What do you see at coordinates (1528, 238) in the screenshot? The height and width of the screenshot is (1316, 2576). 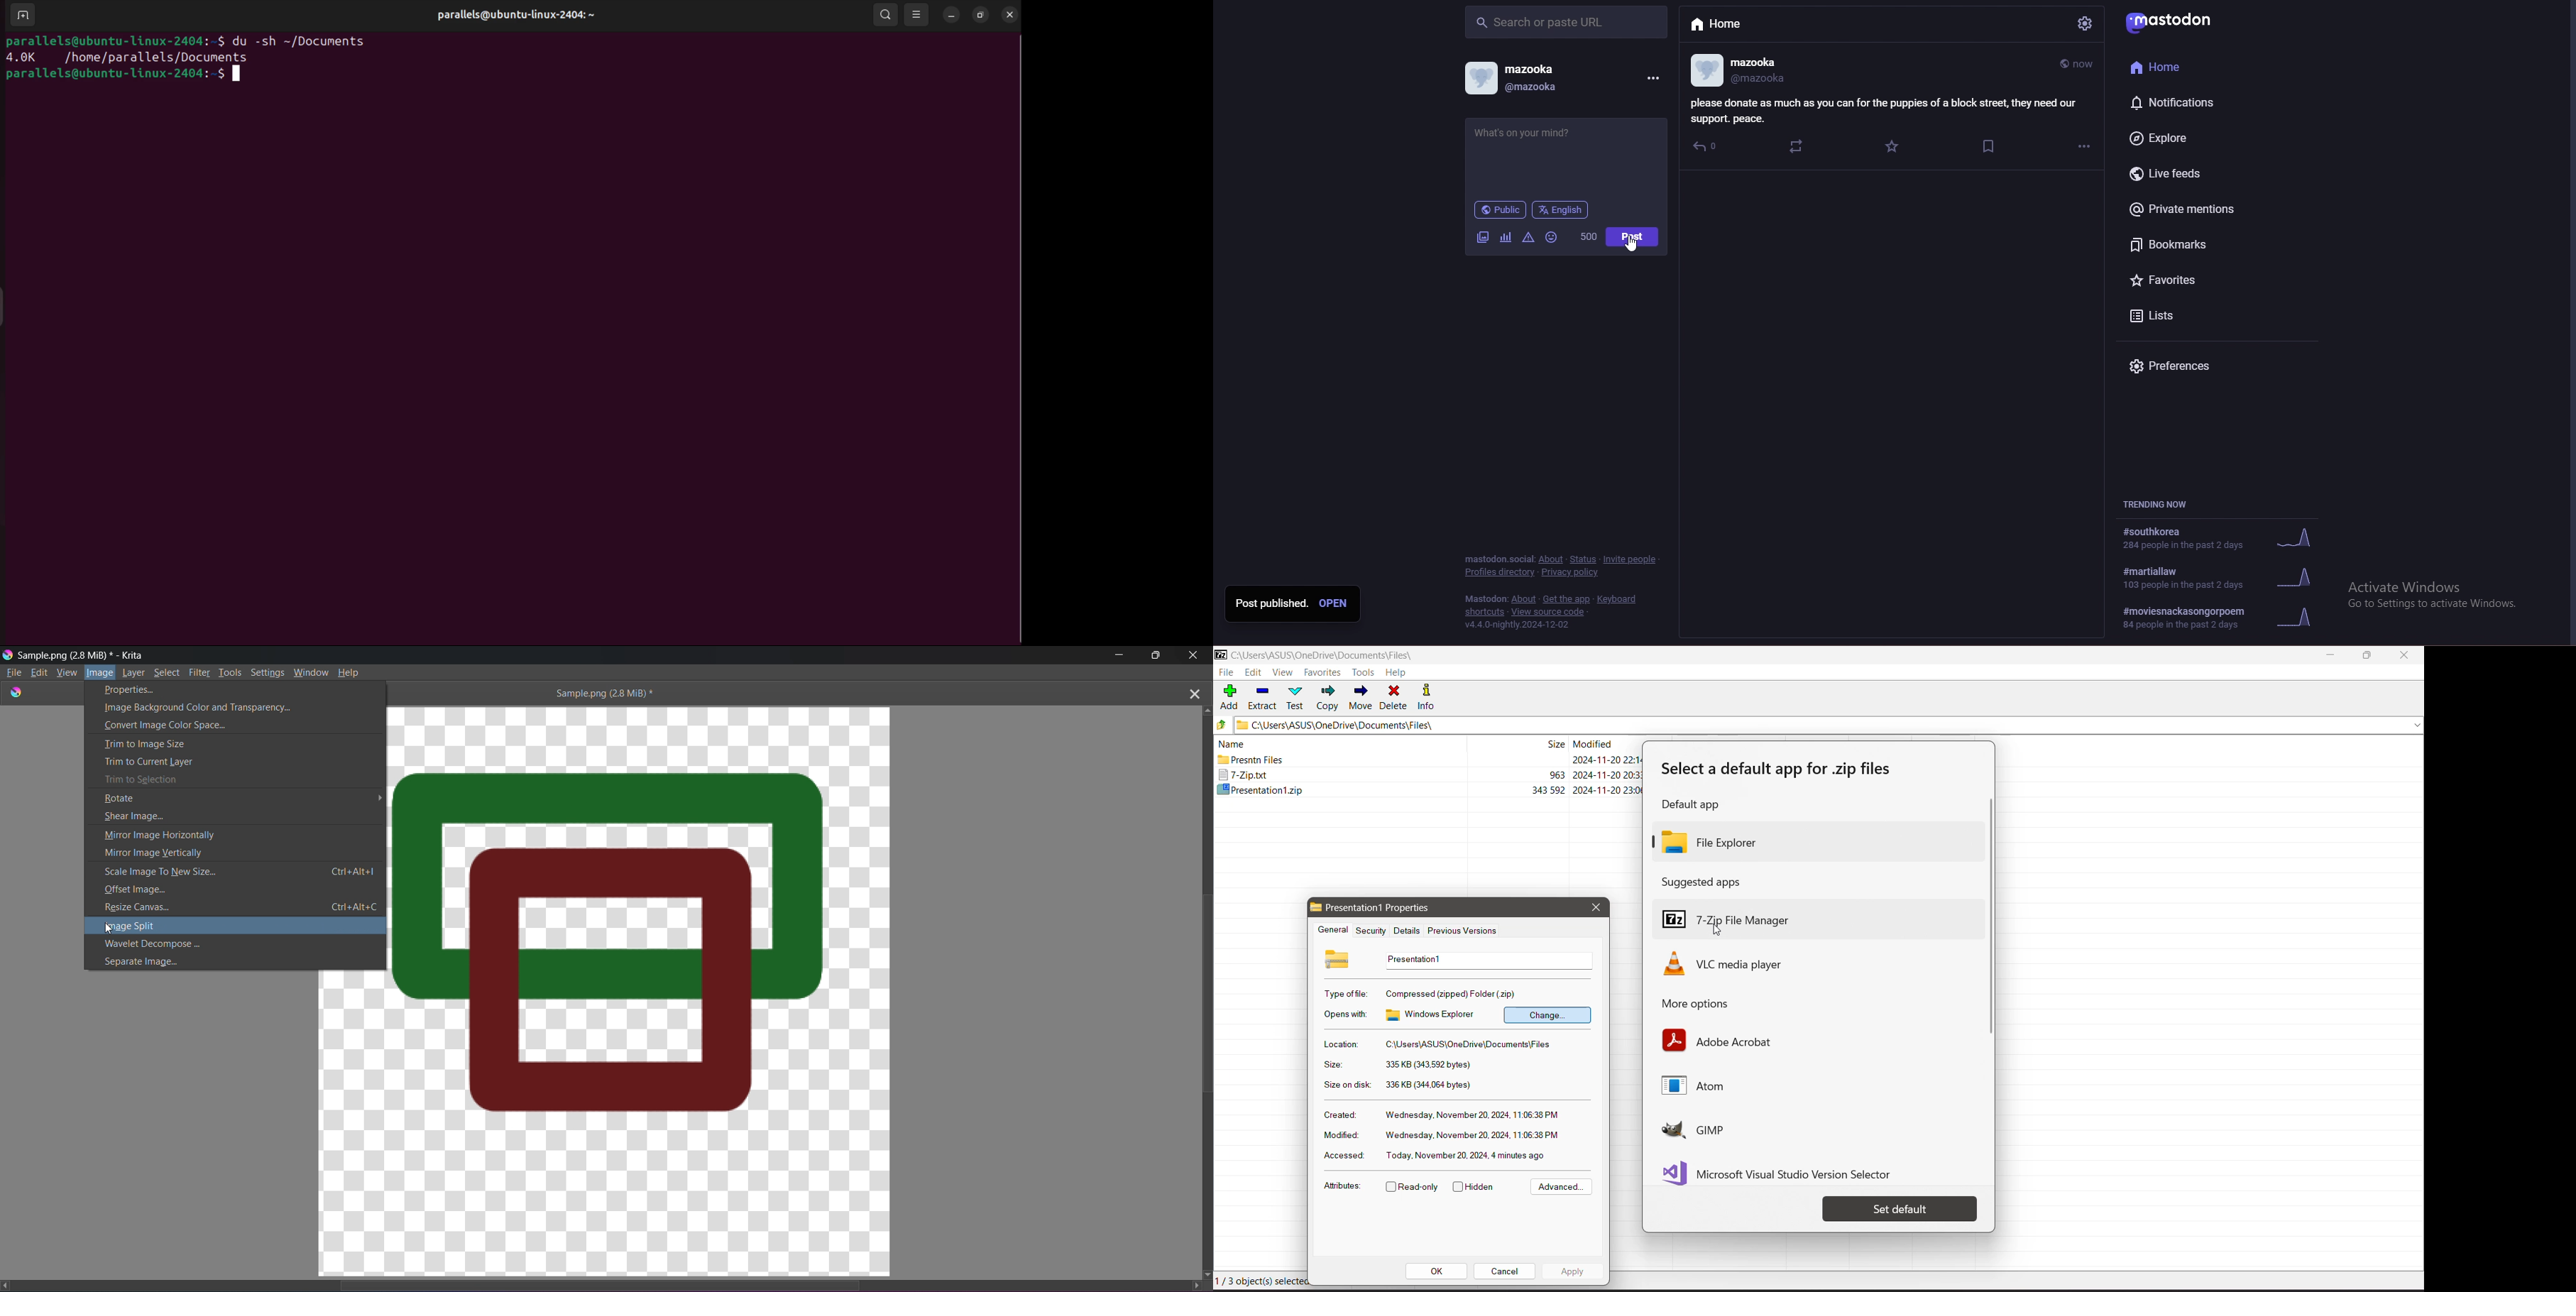 I see `warningas` at bounding box center [1528, 238].